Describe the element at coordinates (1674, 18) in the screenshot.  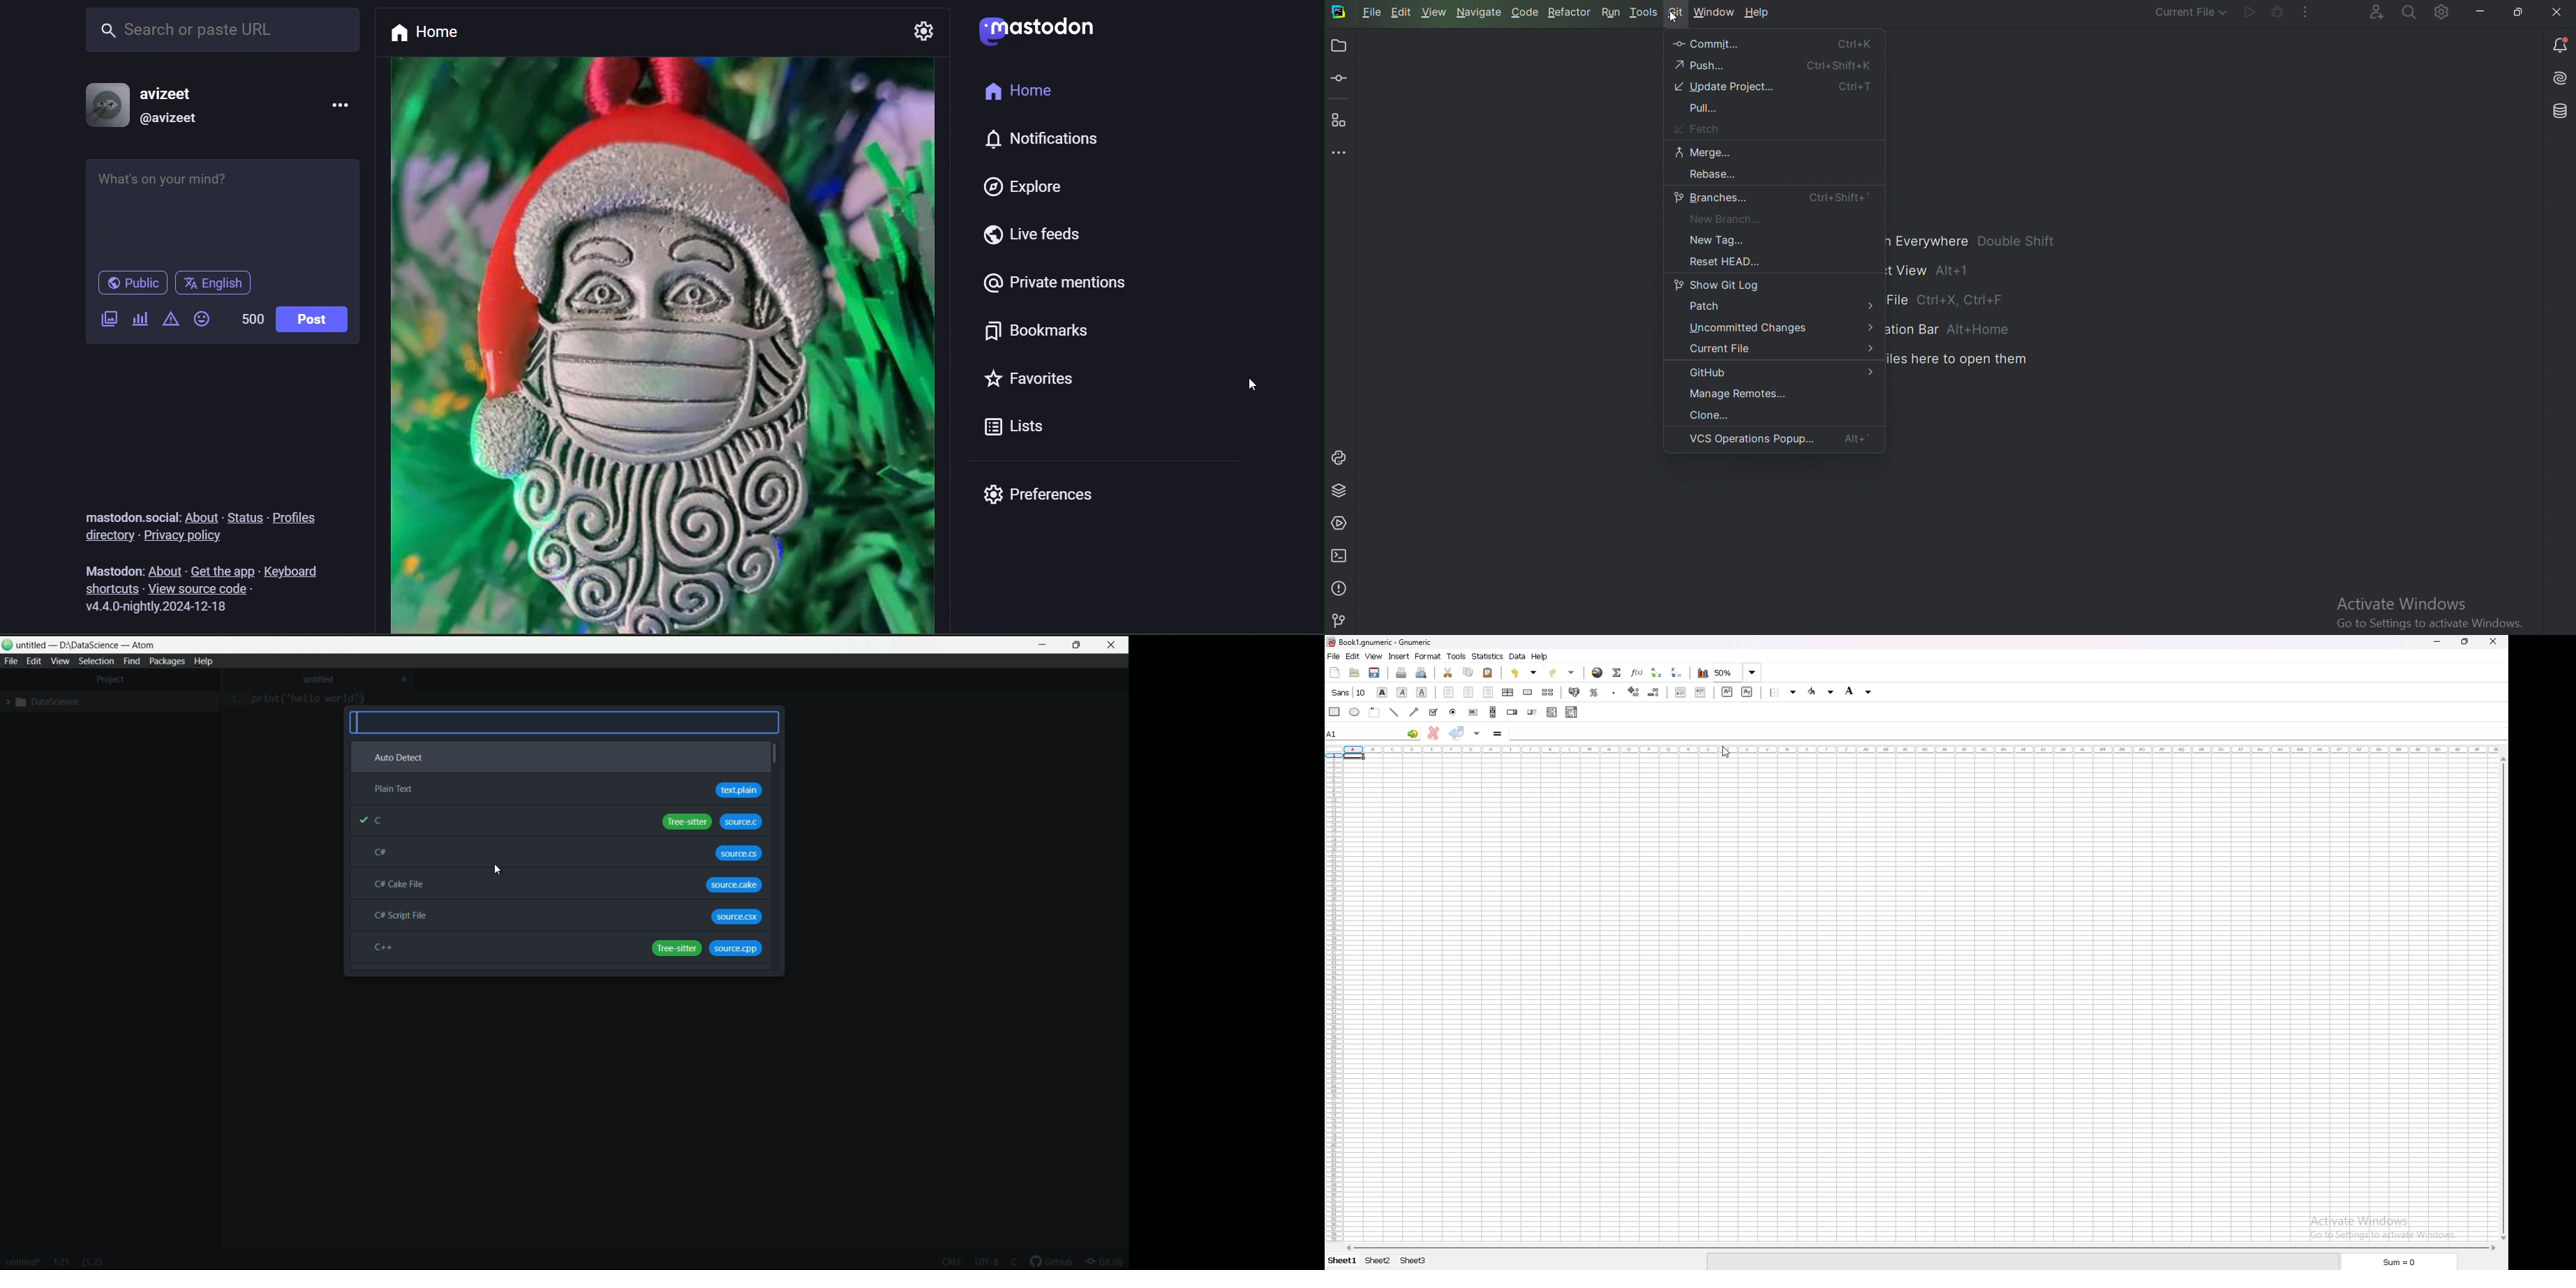
I see `Cursor` at that location.